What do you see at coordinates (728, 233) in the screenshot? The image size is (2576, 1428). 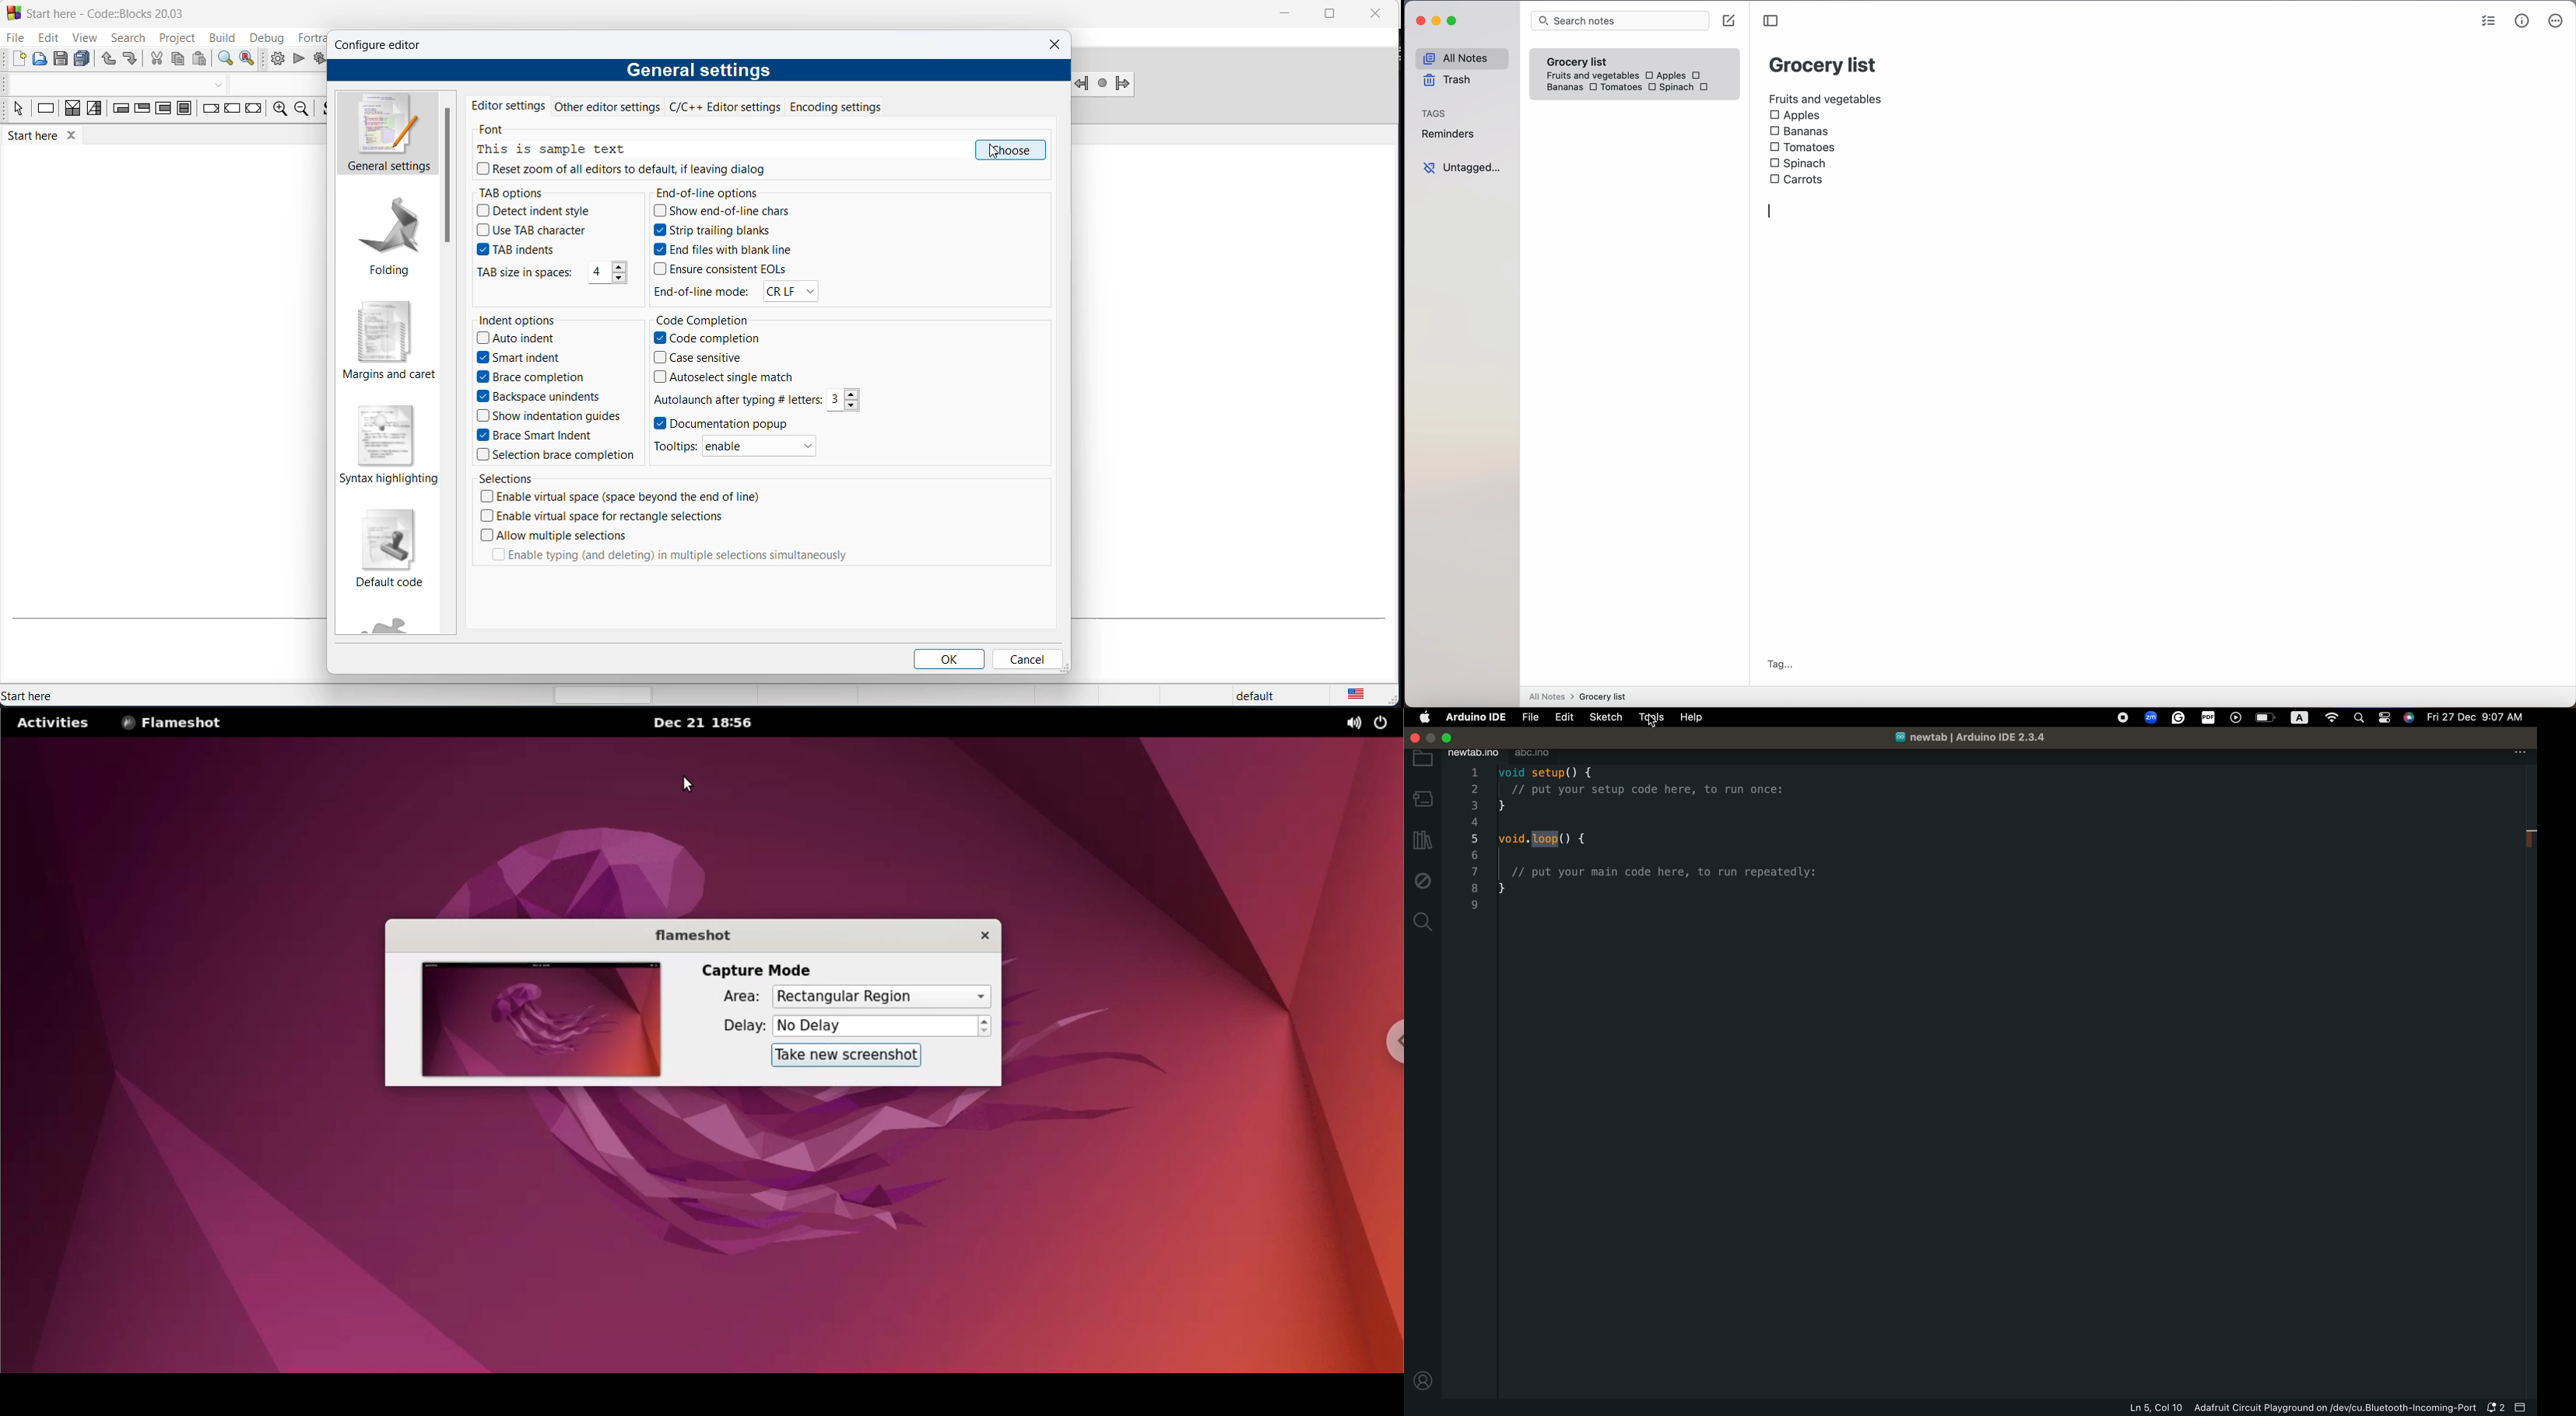 I see `strip trailing blanks checkbox` at bounding box center [728, 233].